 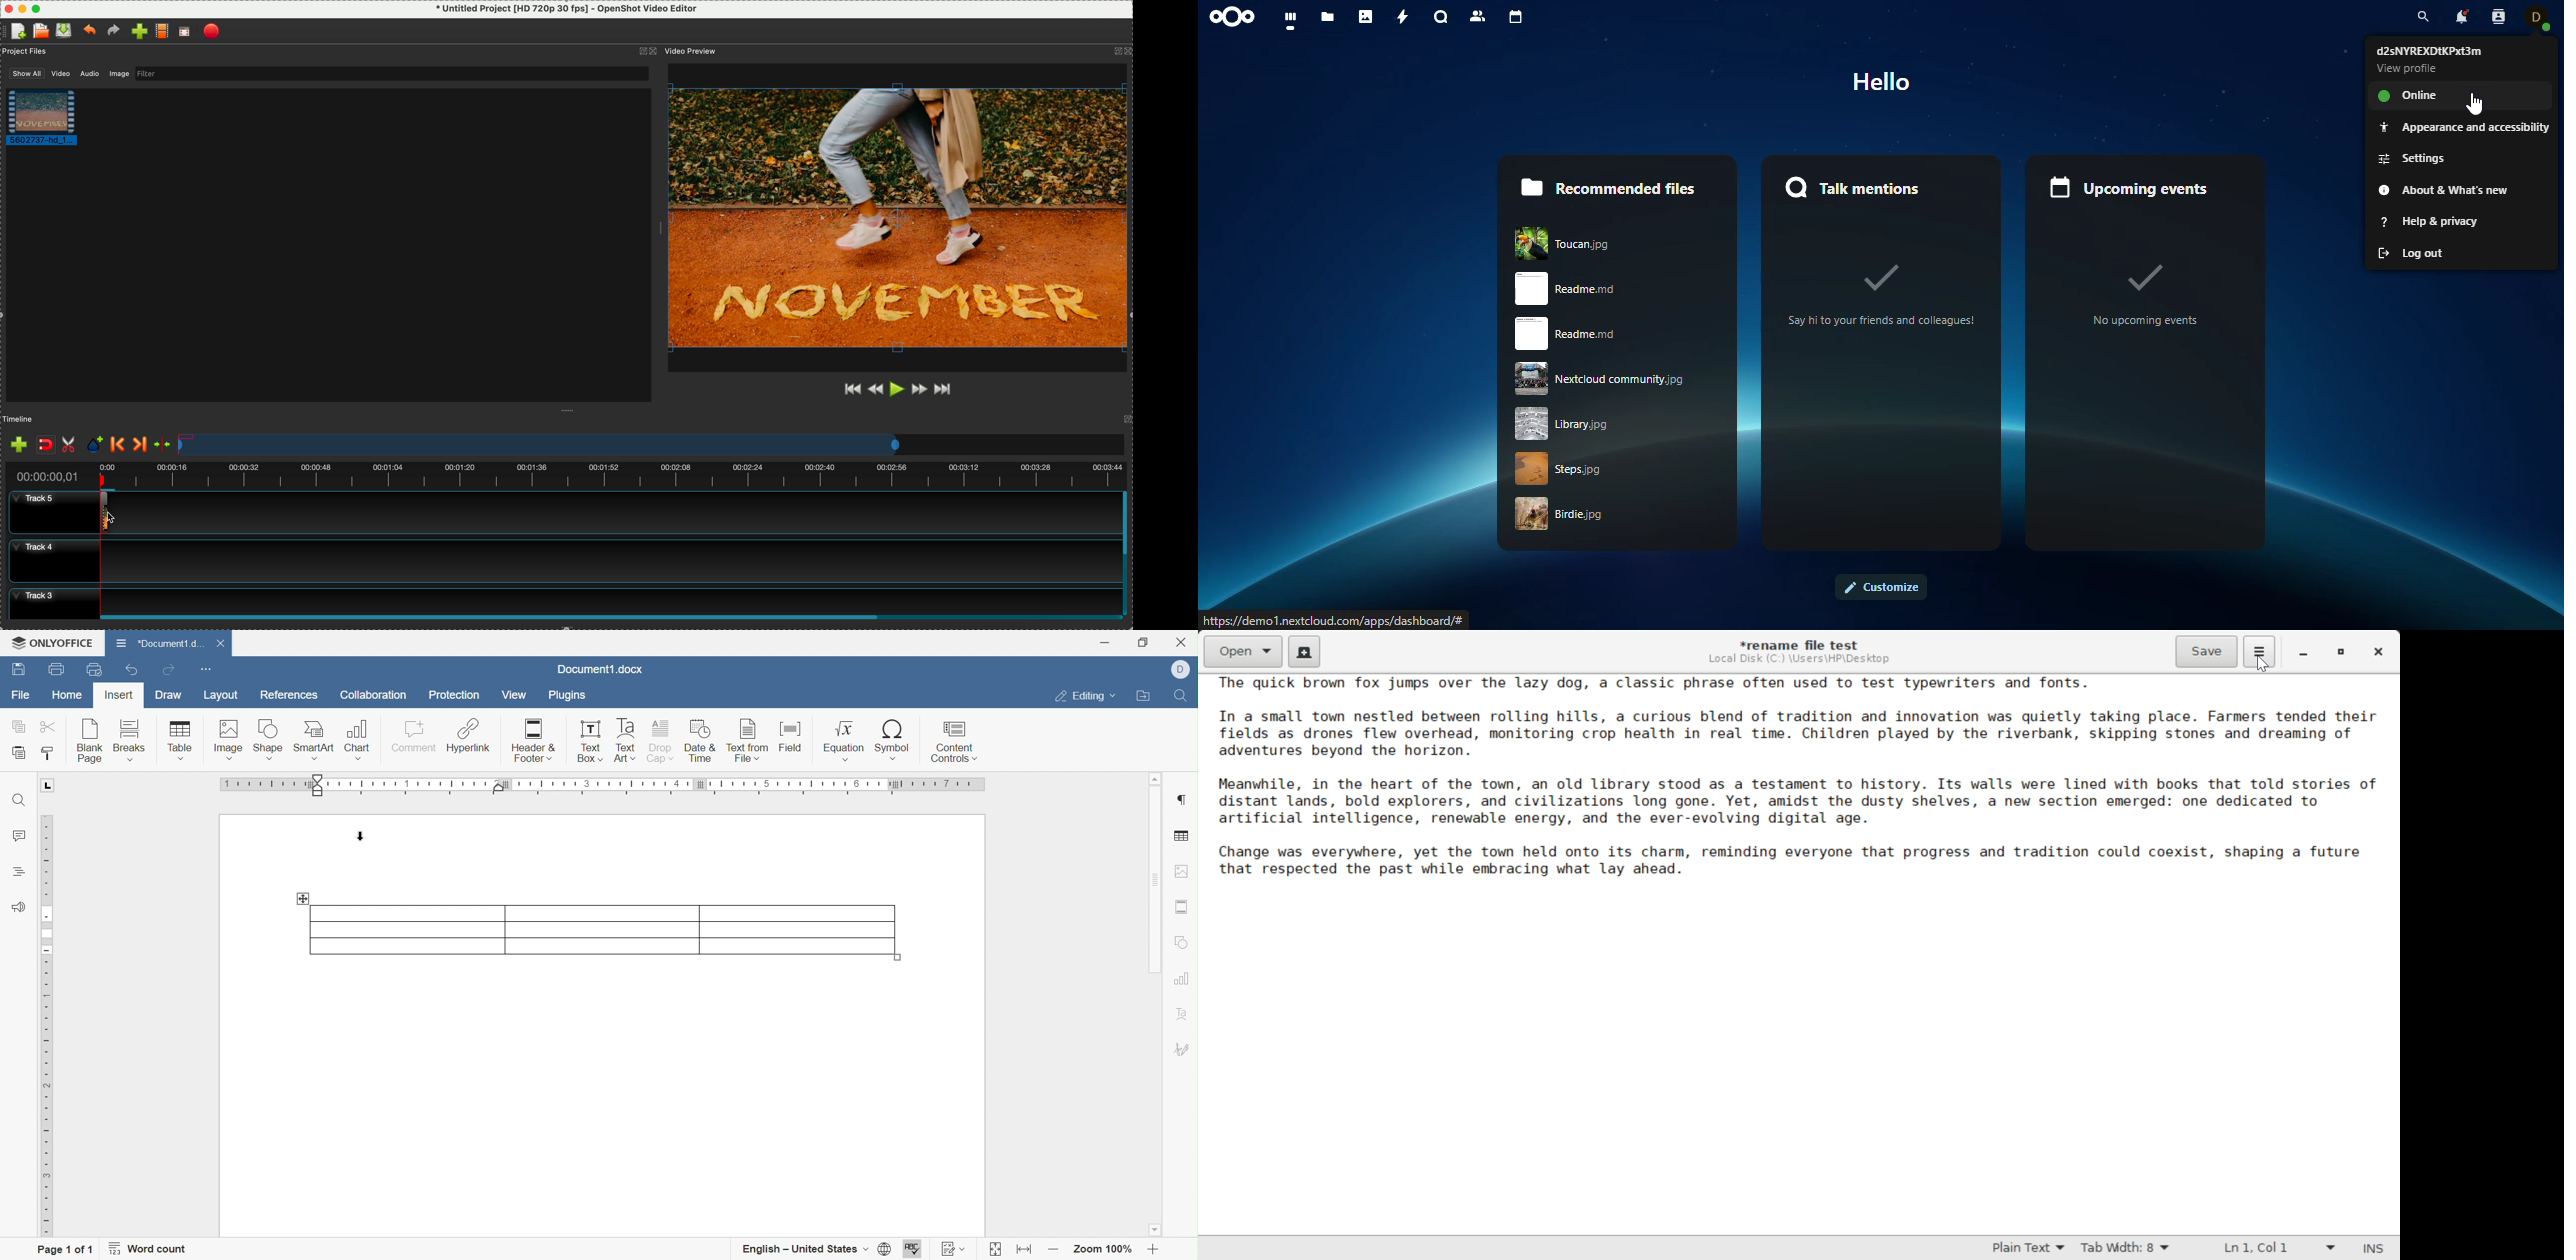 I want to click on Input Mode, so click(x=2377, y=1247).